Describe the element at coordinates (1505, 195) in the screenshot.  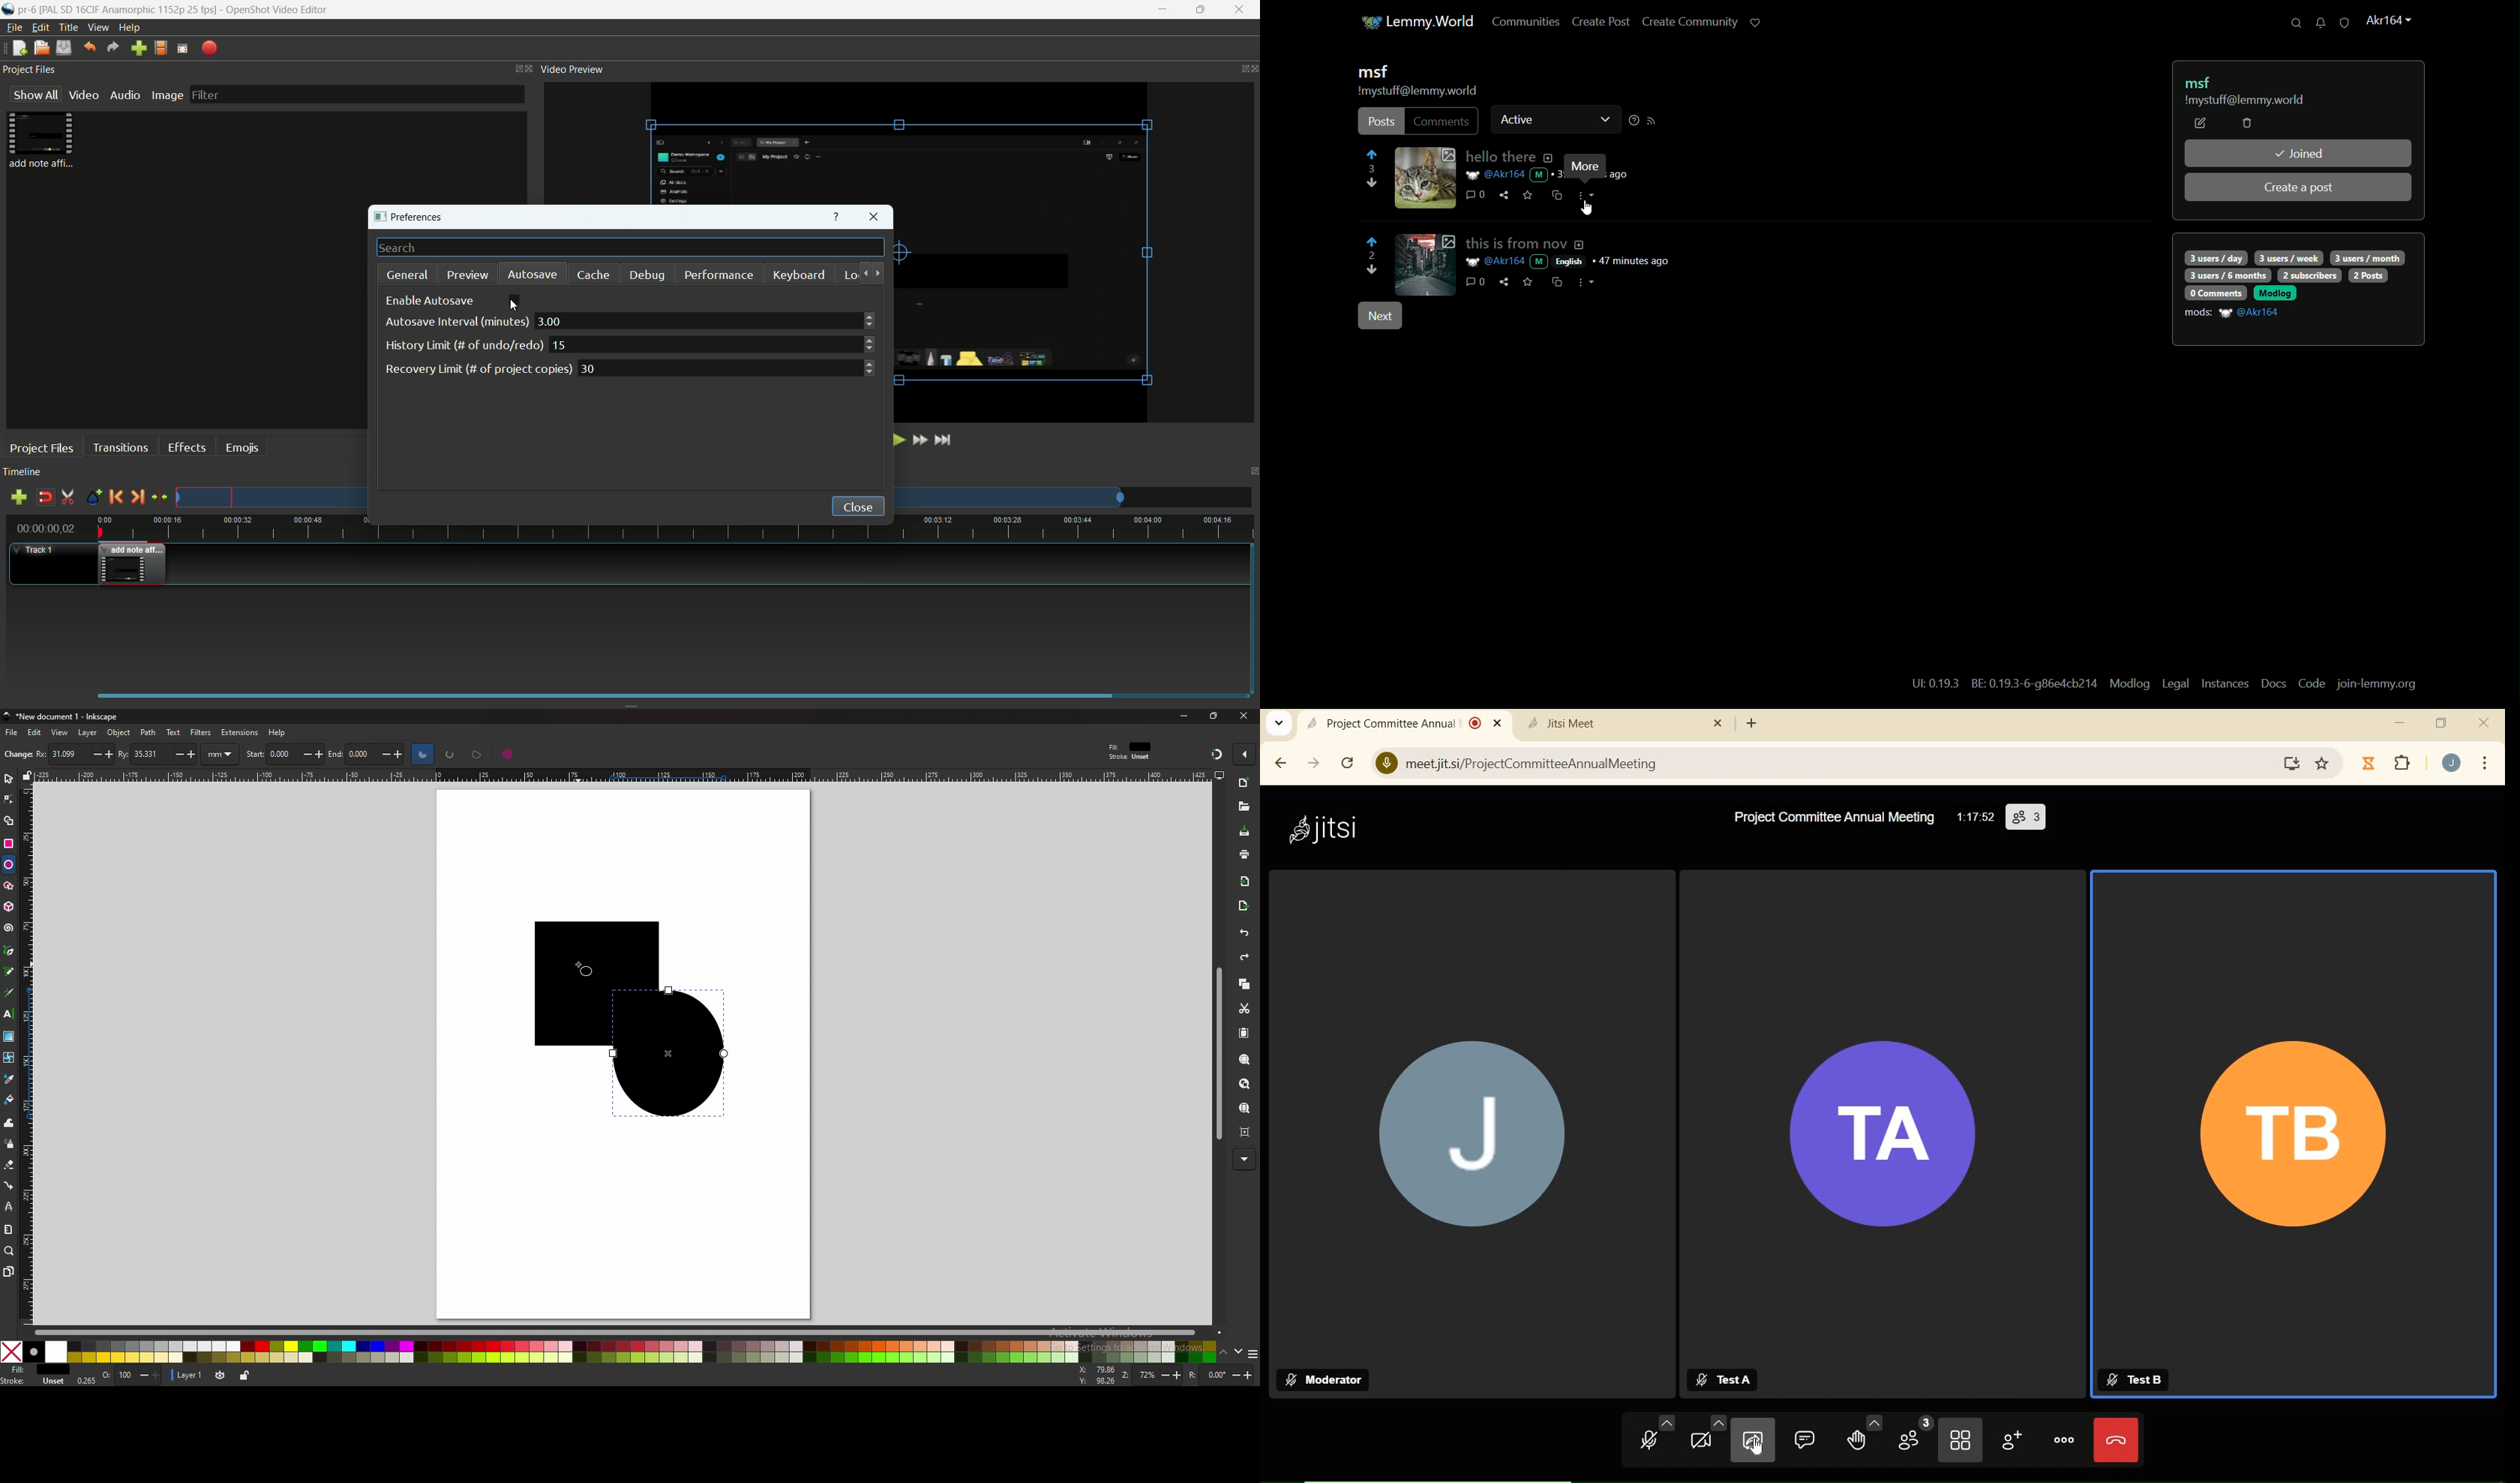
I see `share` at that location.